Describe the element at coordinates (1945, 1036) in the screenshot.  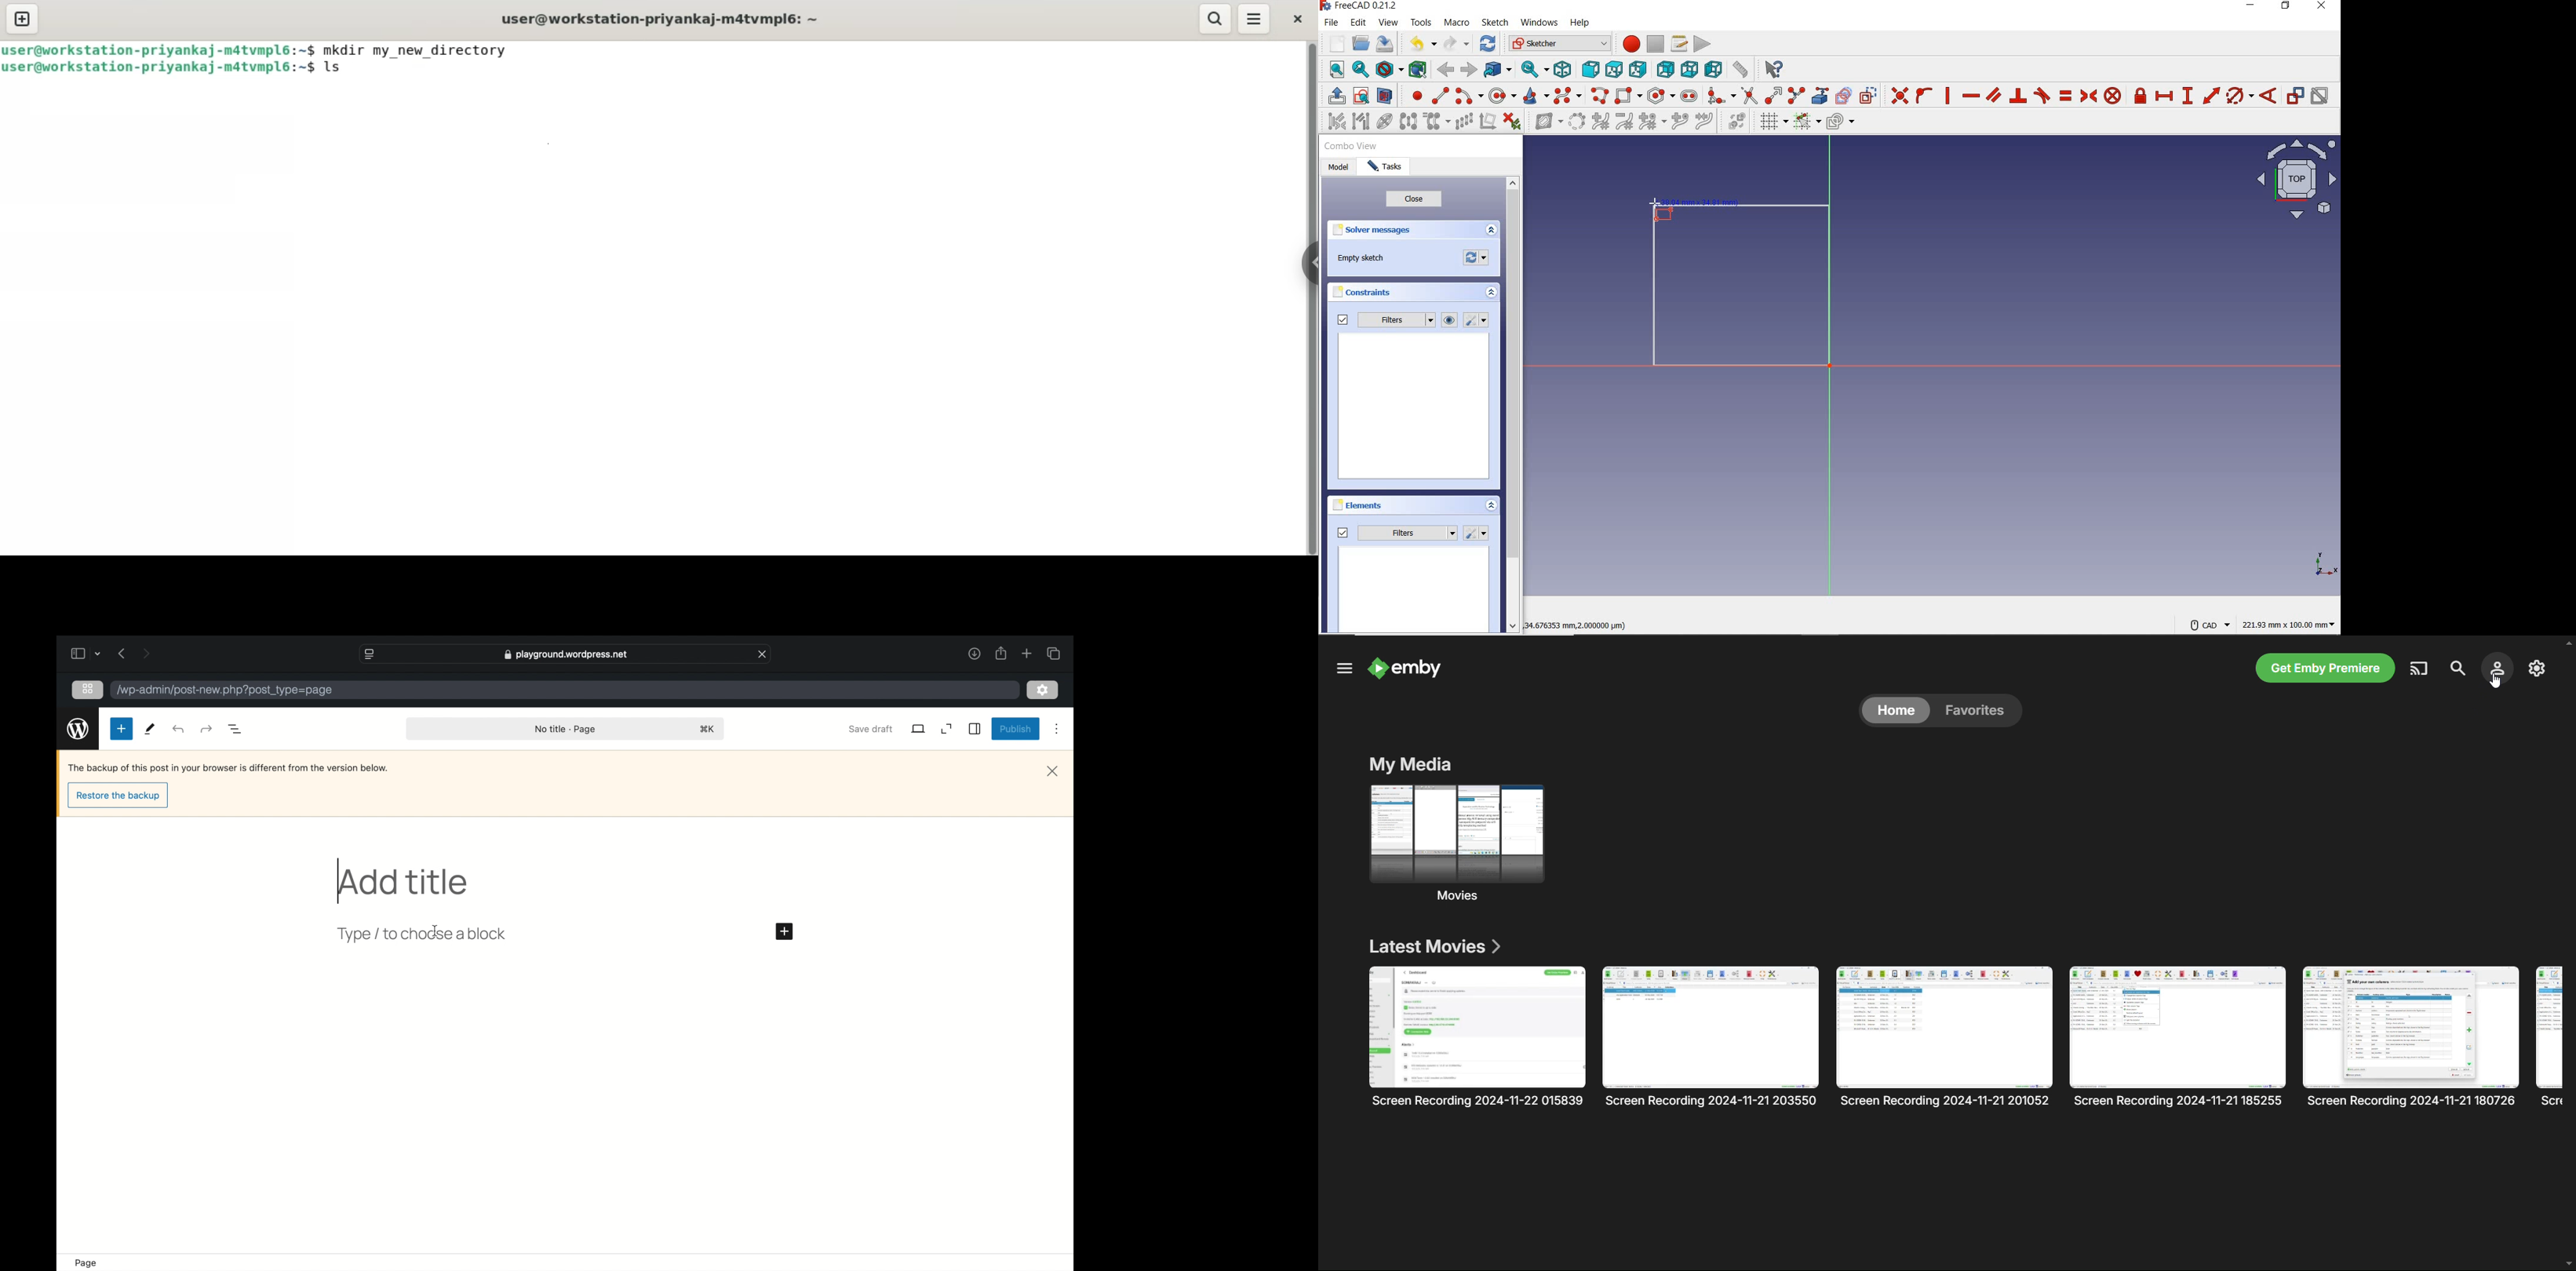
I see `Movie` at that location.